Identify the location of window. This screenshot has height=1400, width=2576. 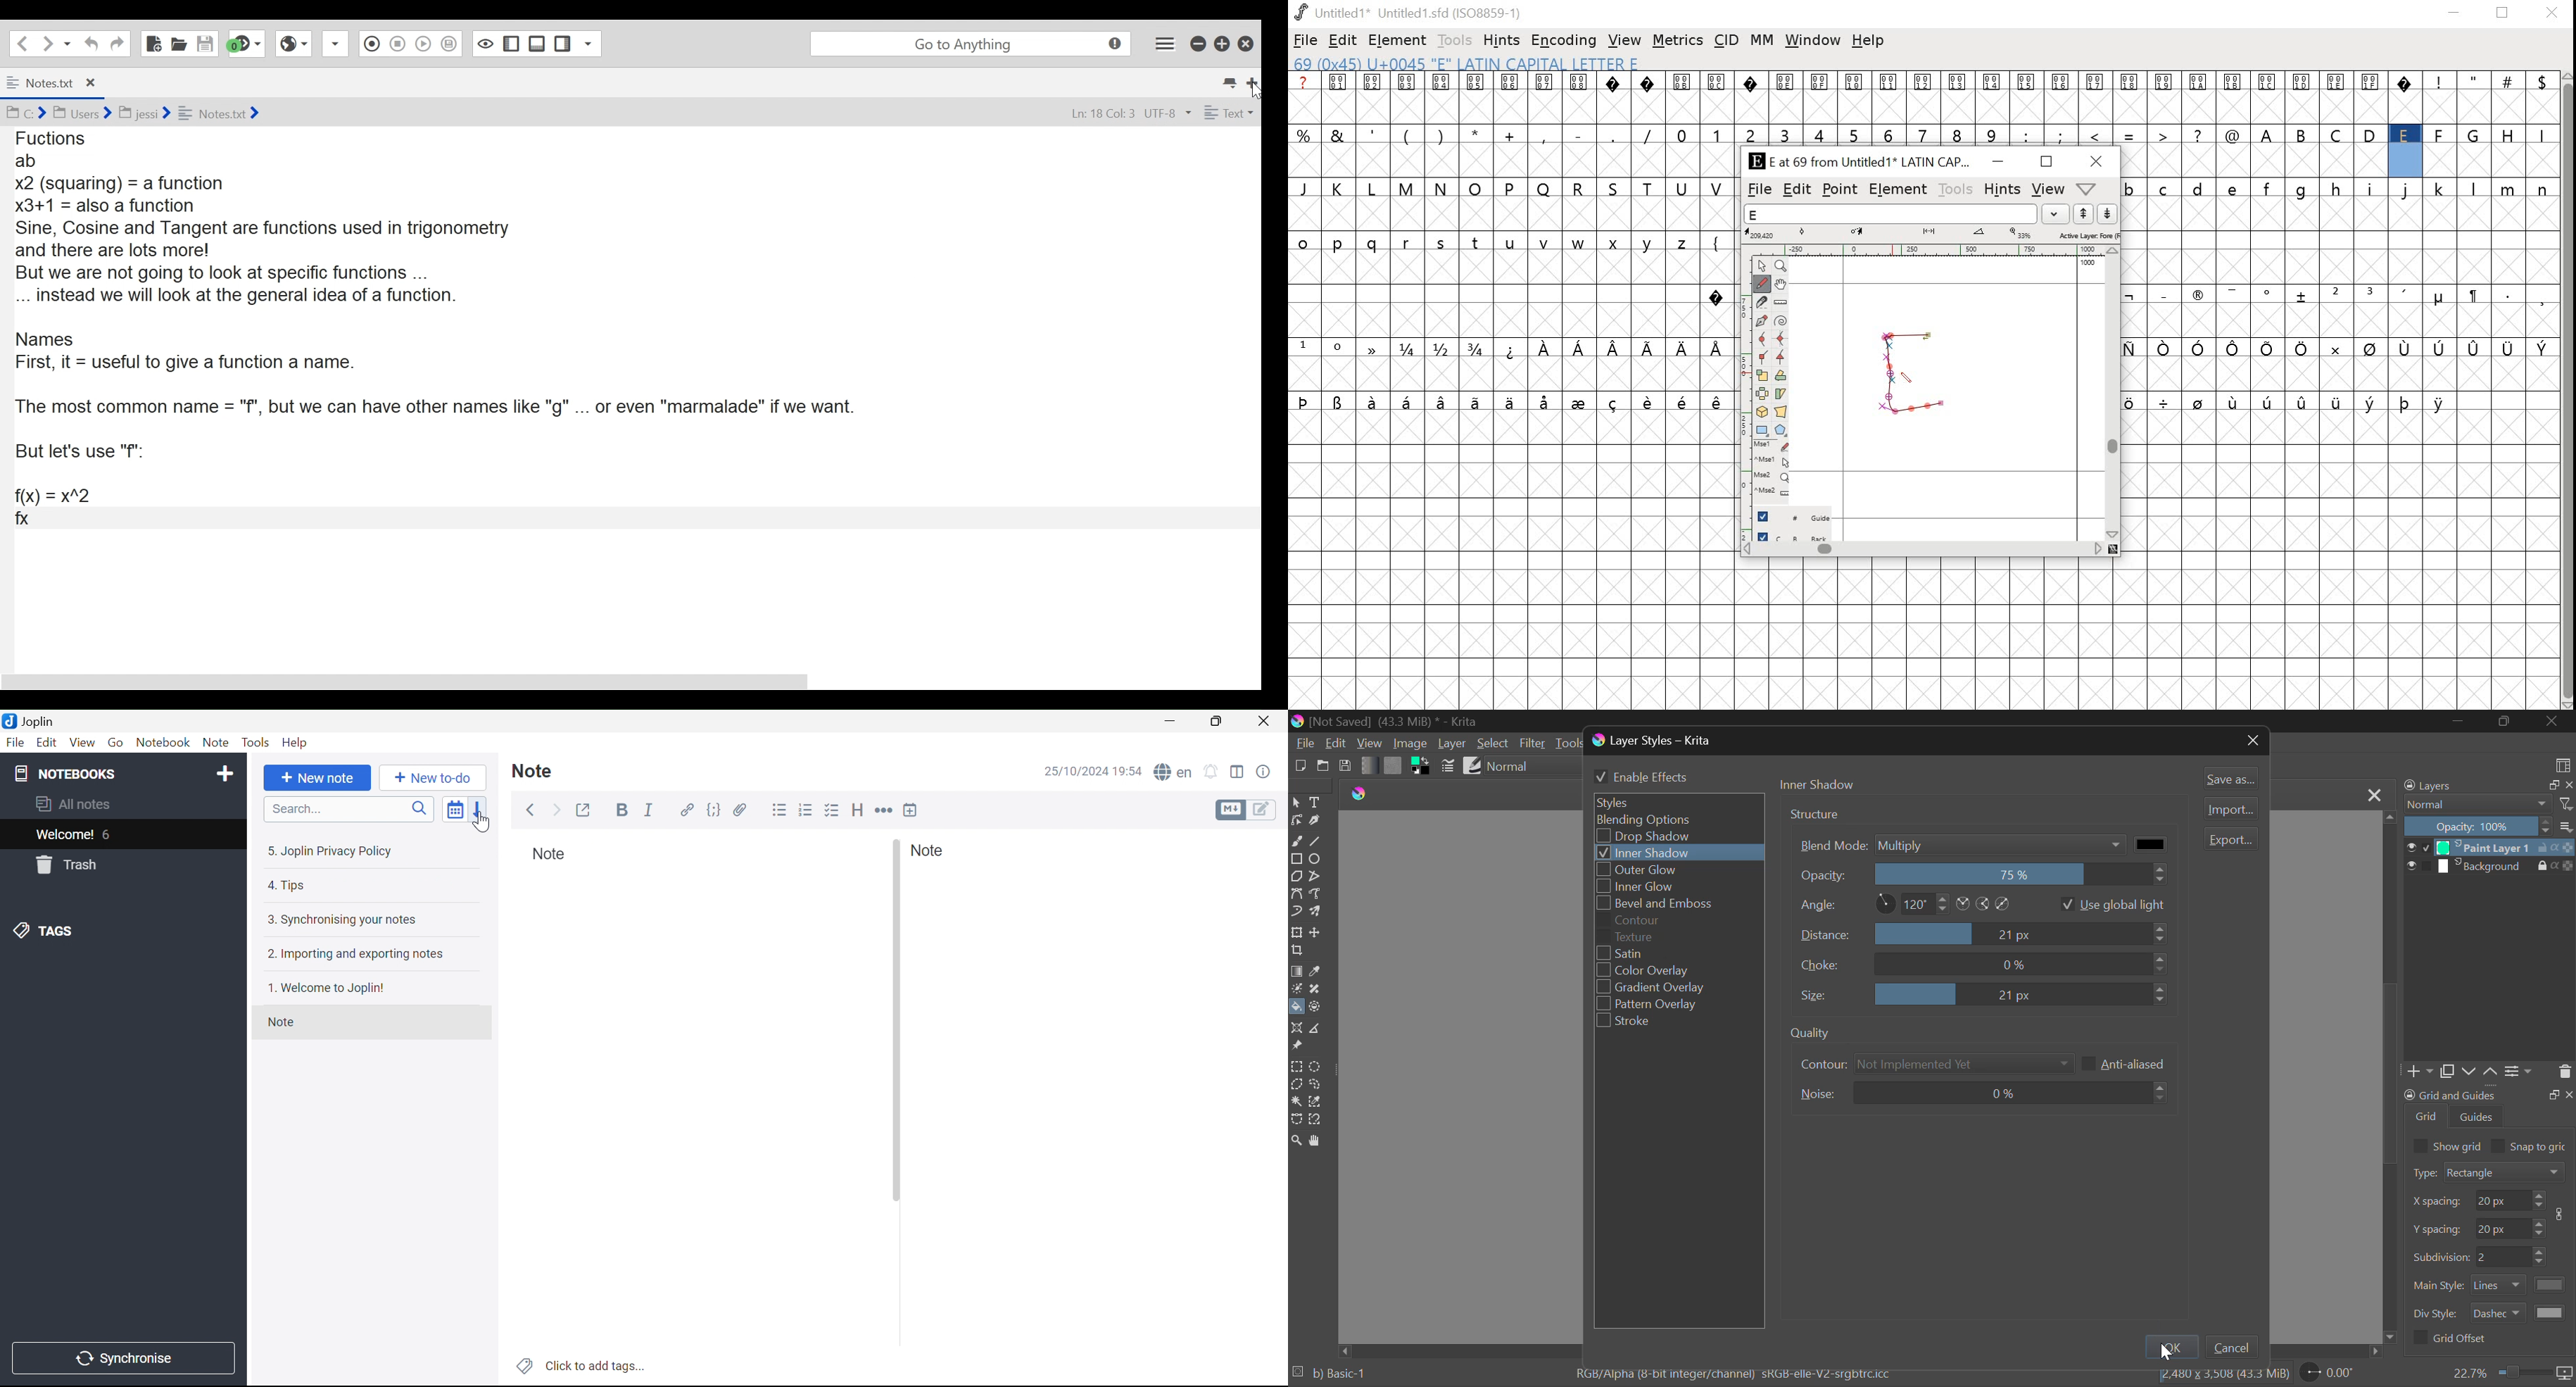
(1811, 39).